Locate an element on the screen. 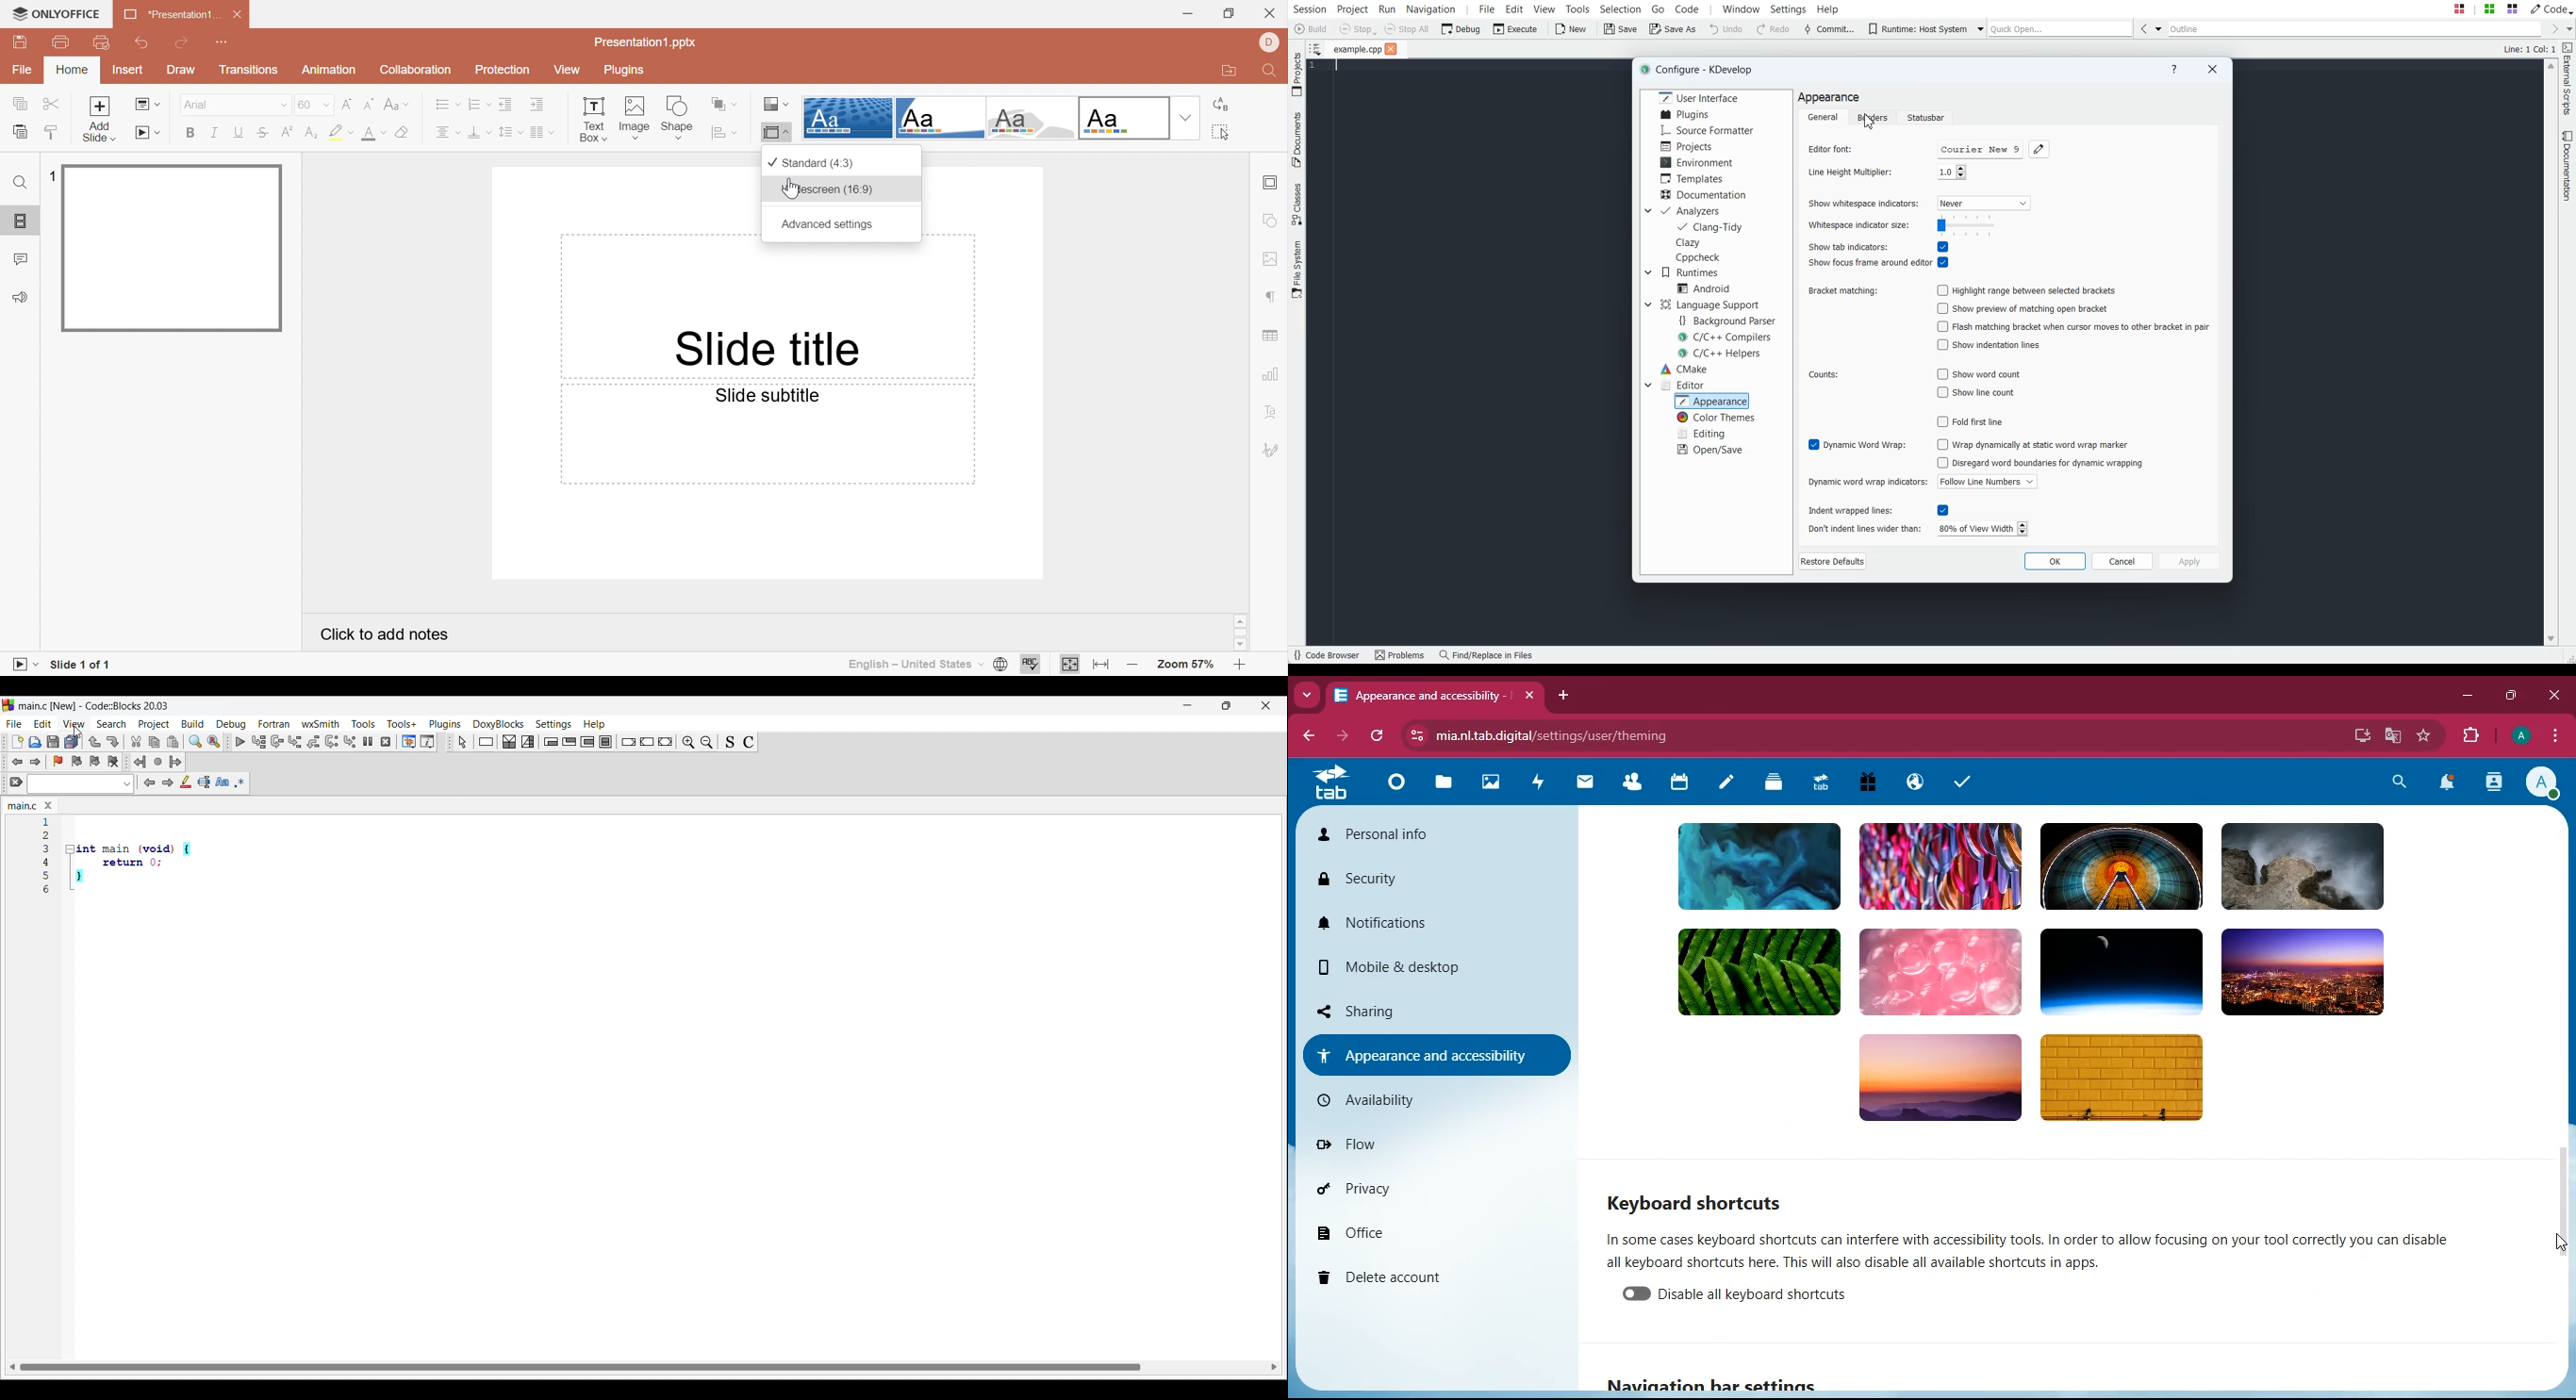  Step out is located at coordinates (313, 742).